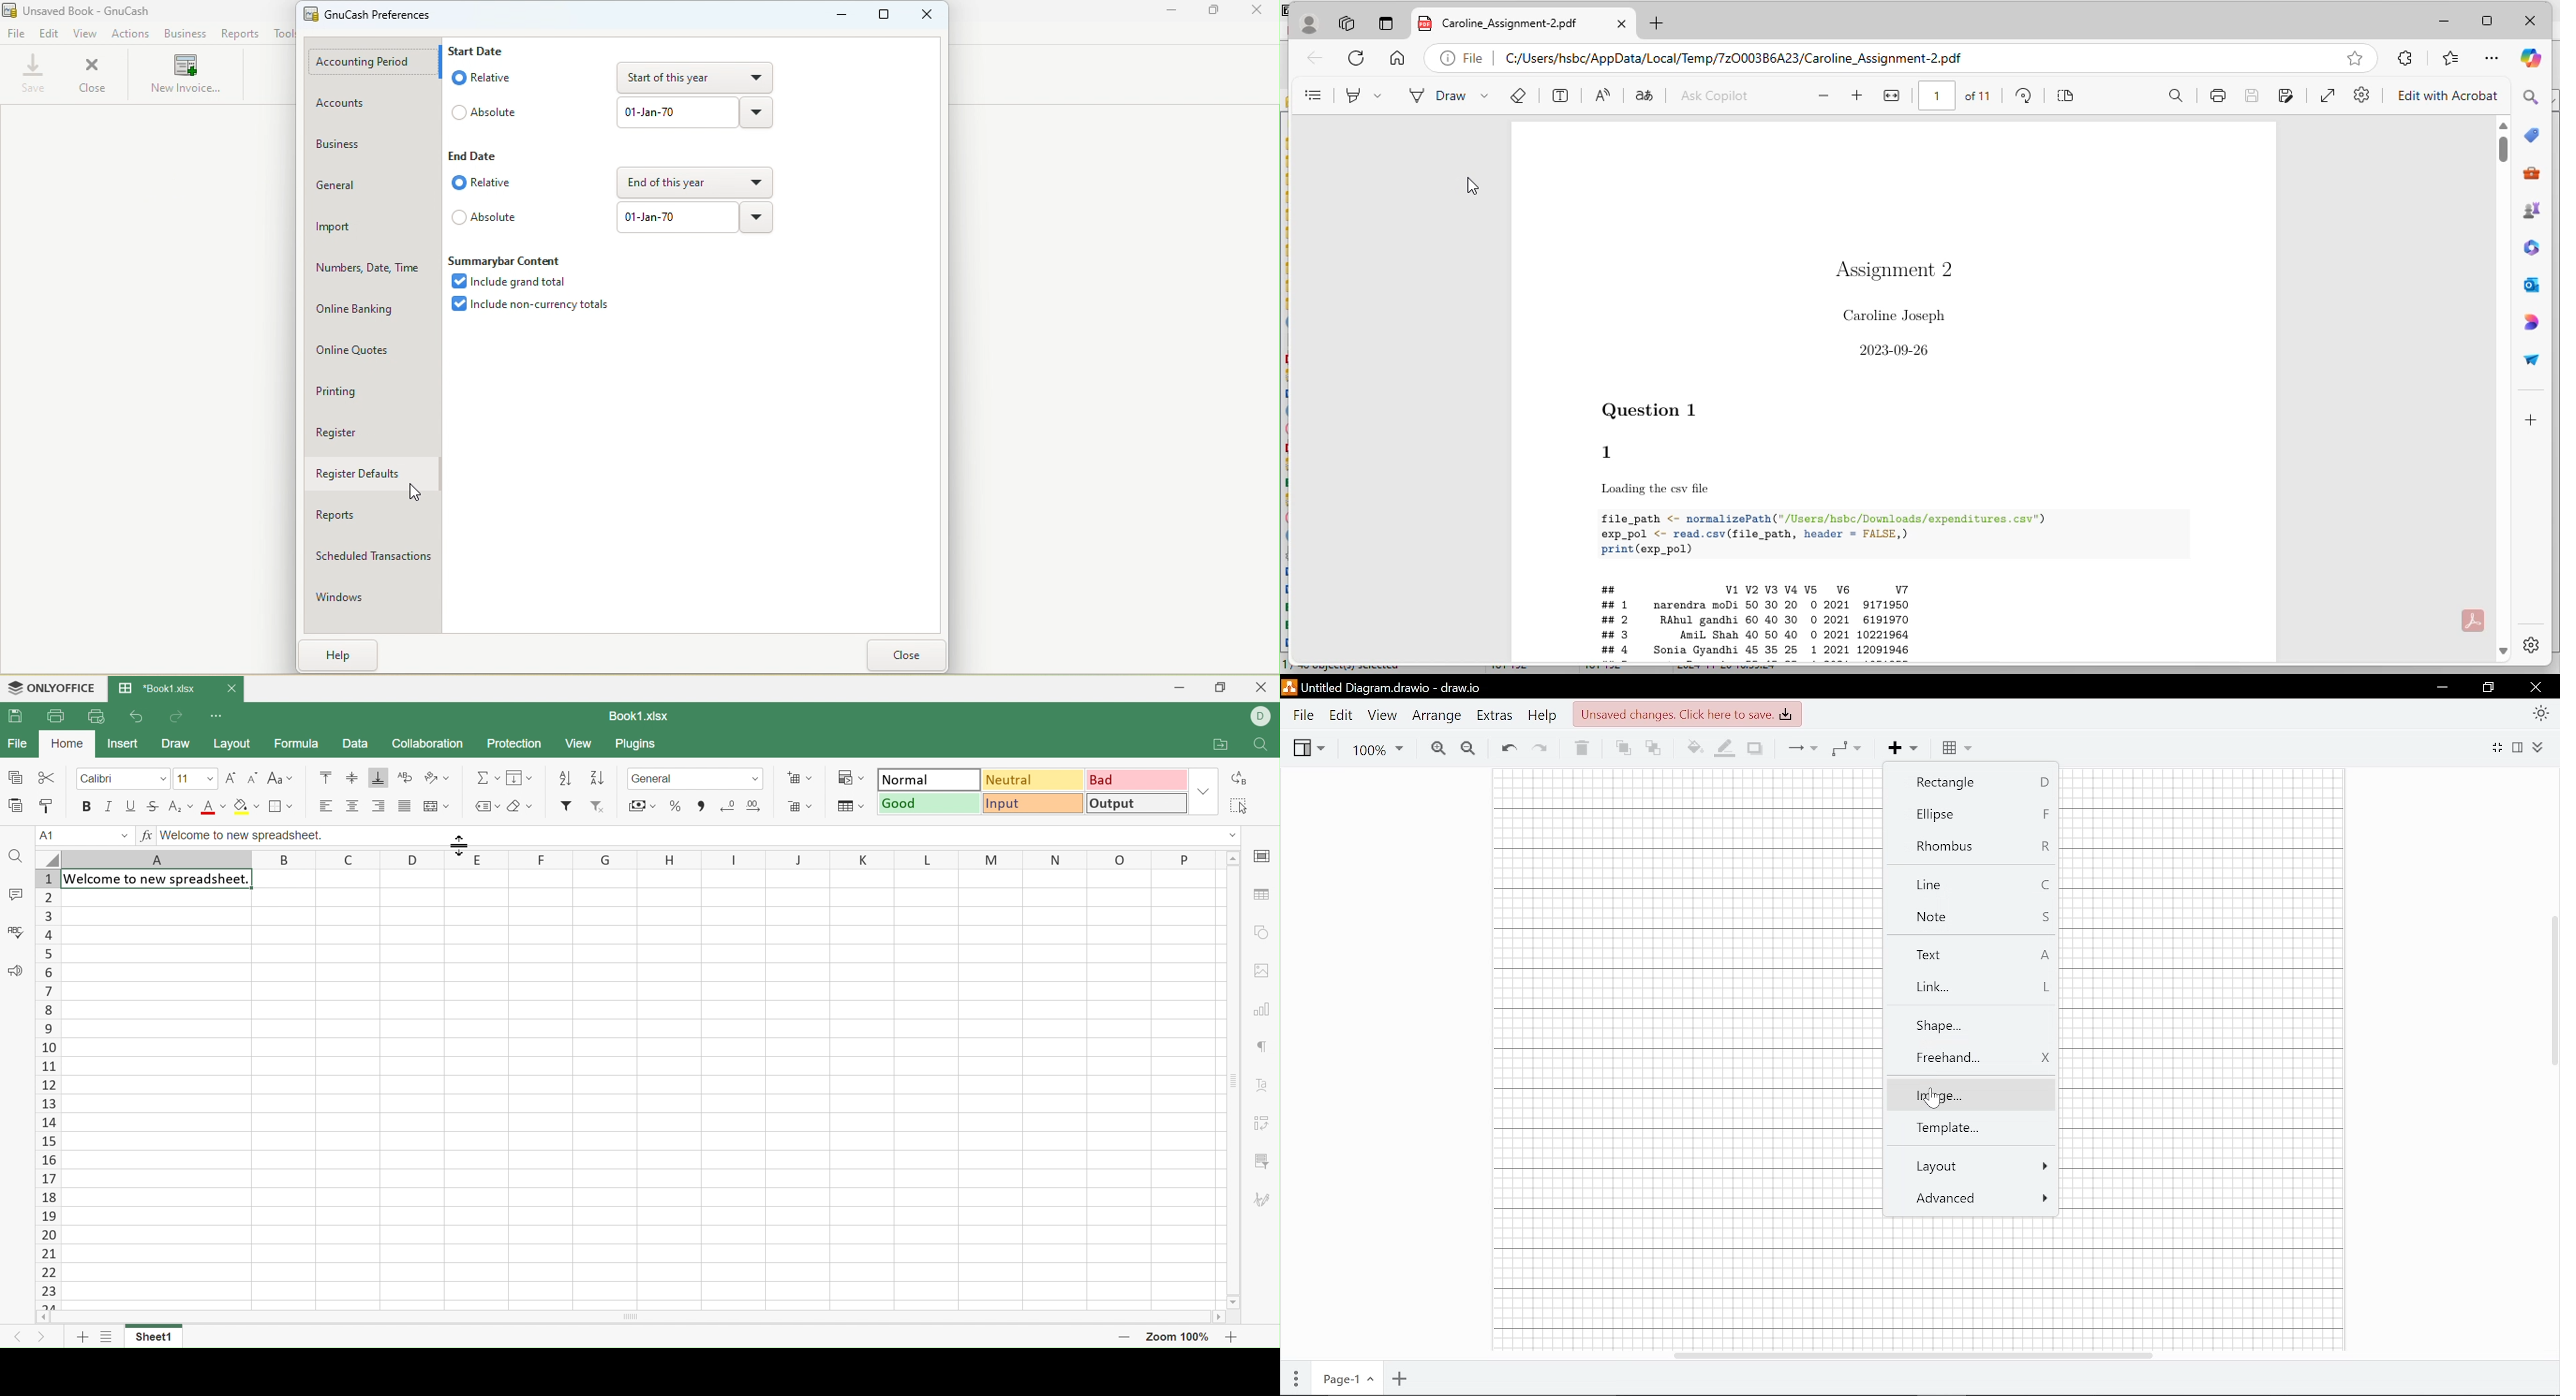 Image resolution: width=2576 pixels, height=1400 pixels. What do you see at coordinates (1694, 747) in the screenshot?
I see `Fill color` at bounding box center [1694, 747].